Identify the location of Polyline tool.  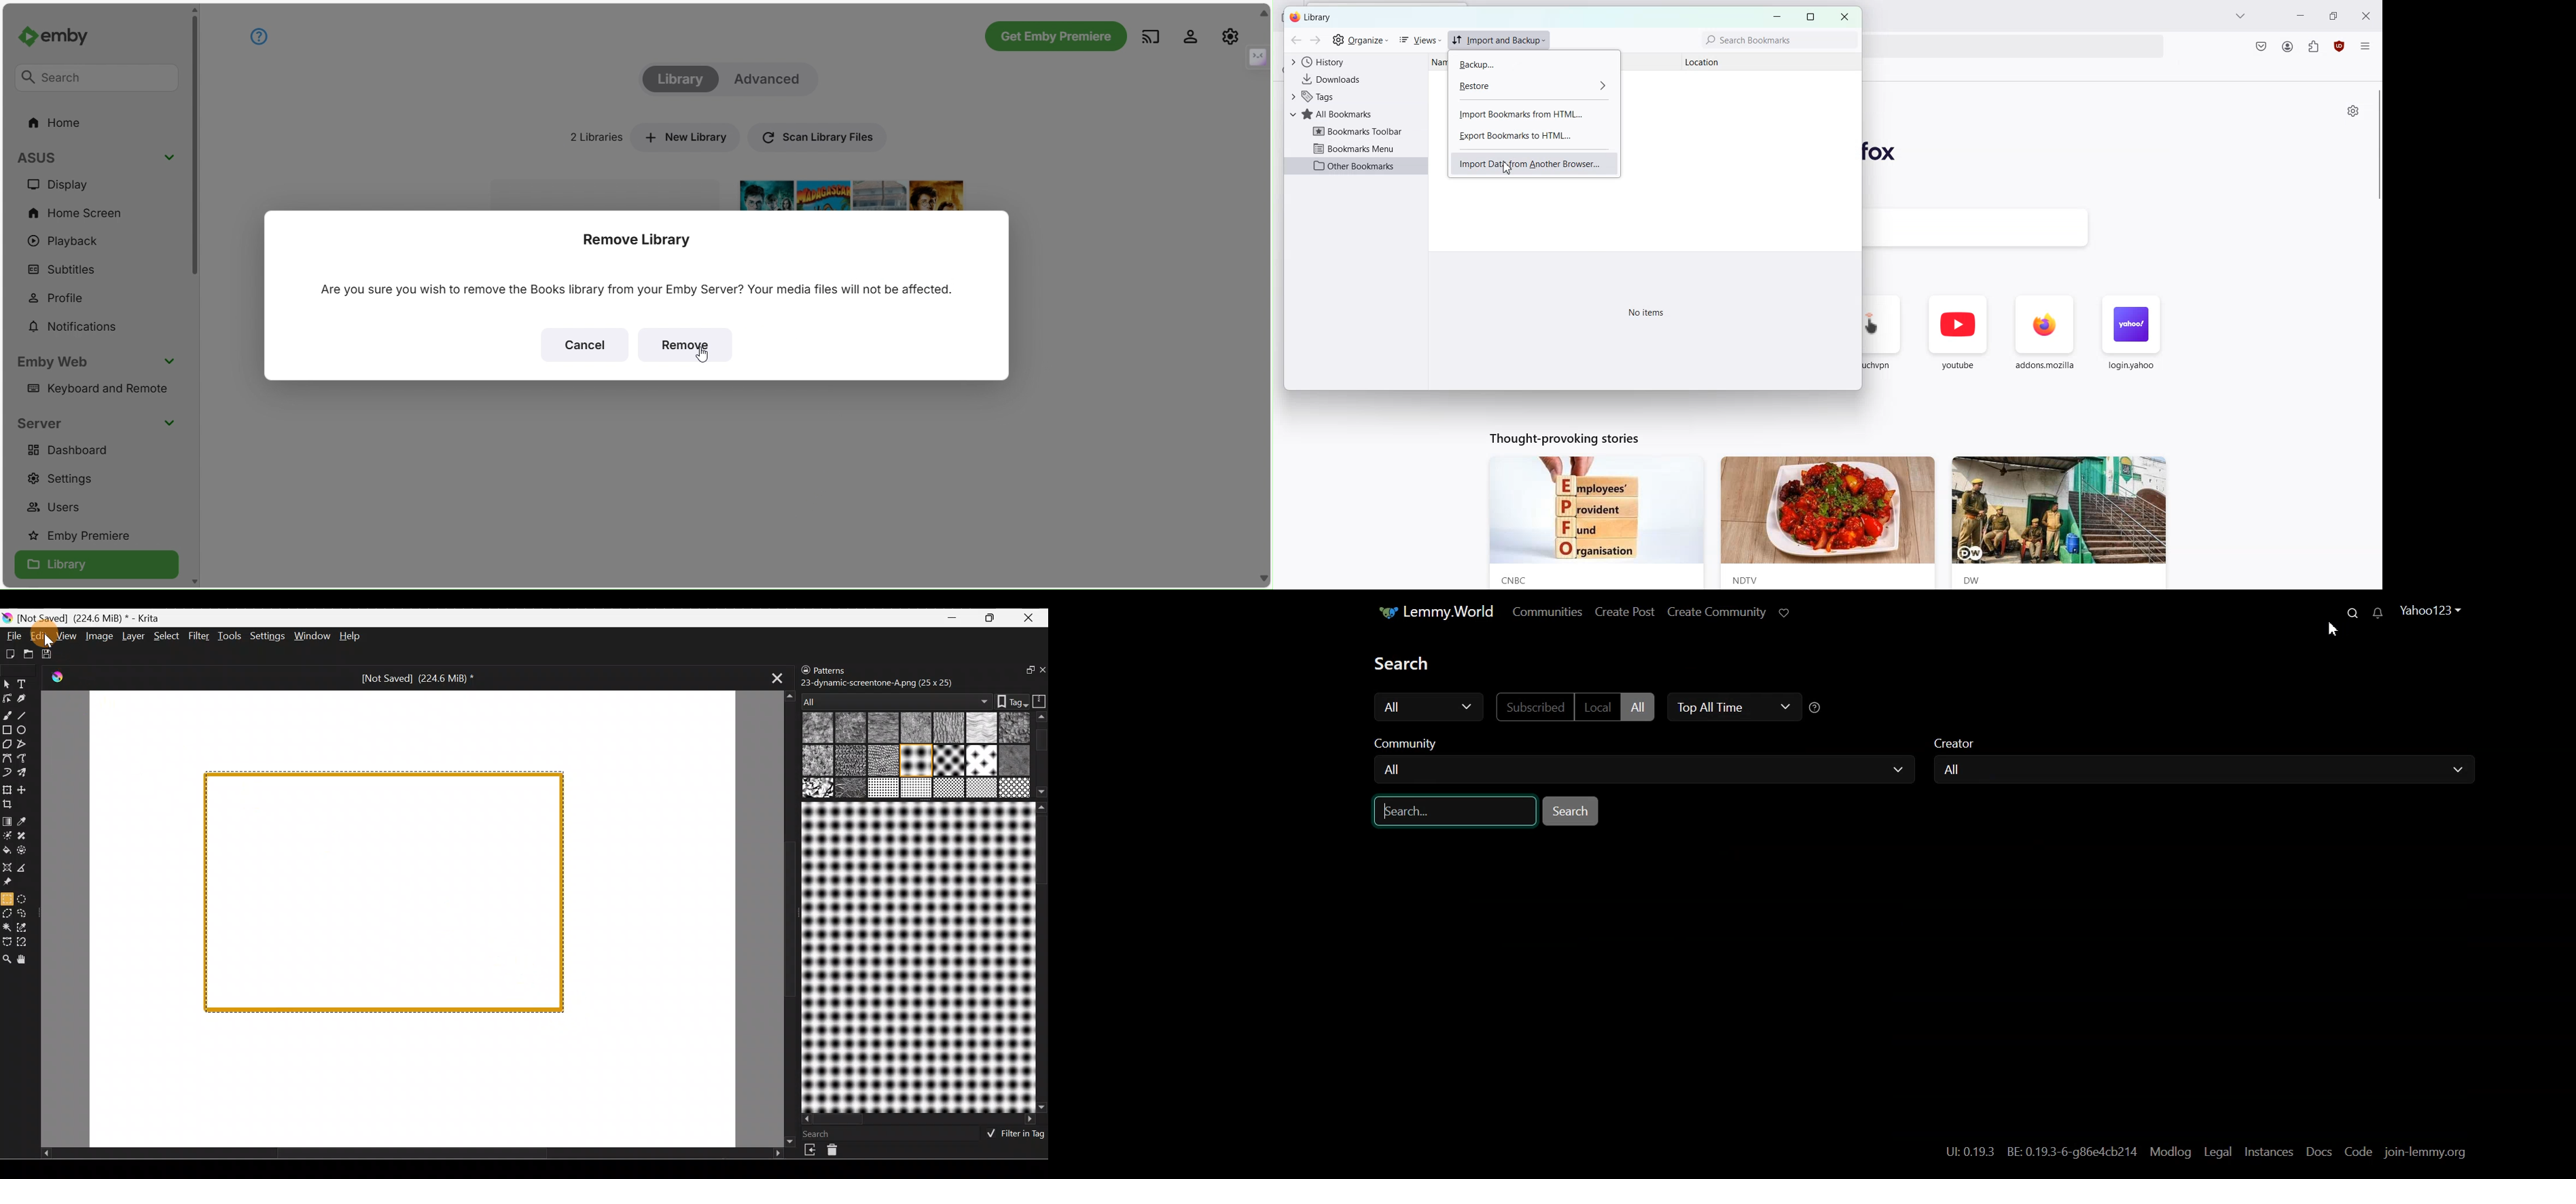
(23, 745).